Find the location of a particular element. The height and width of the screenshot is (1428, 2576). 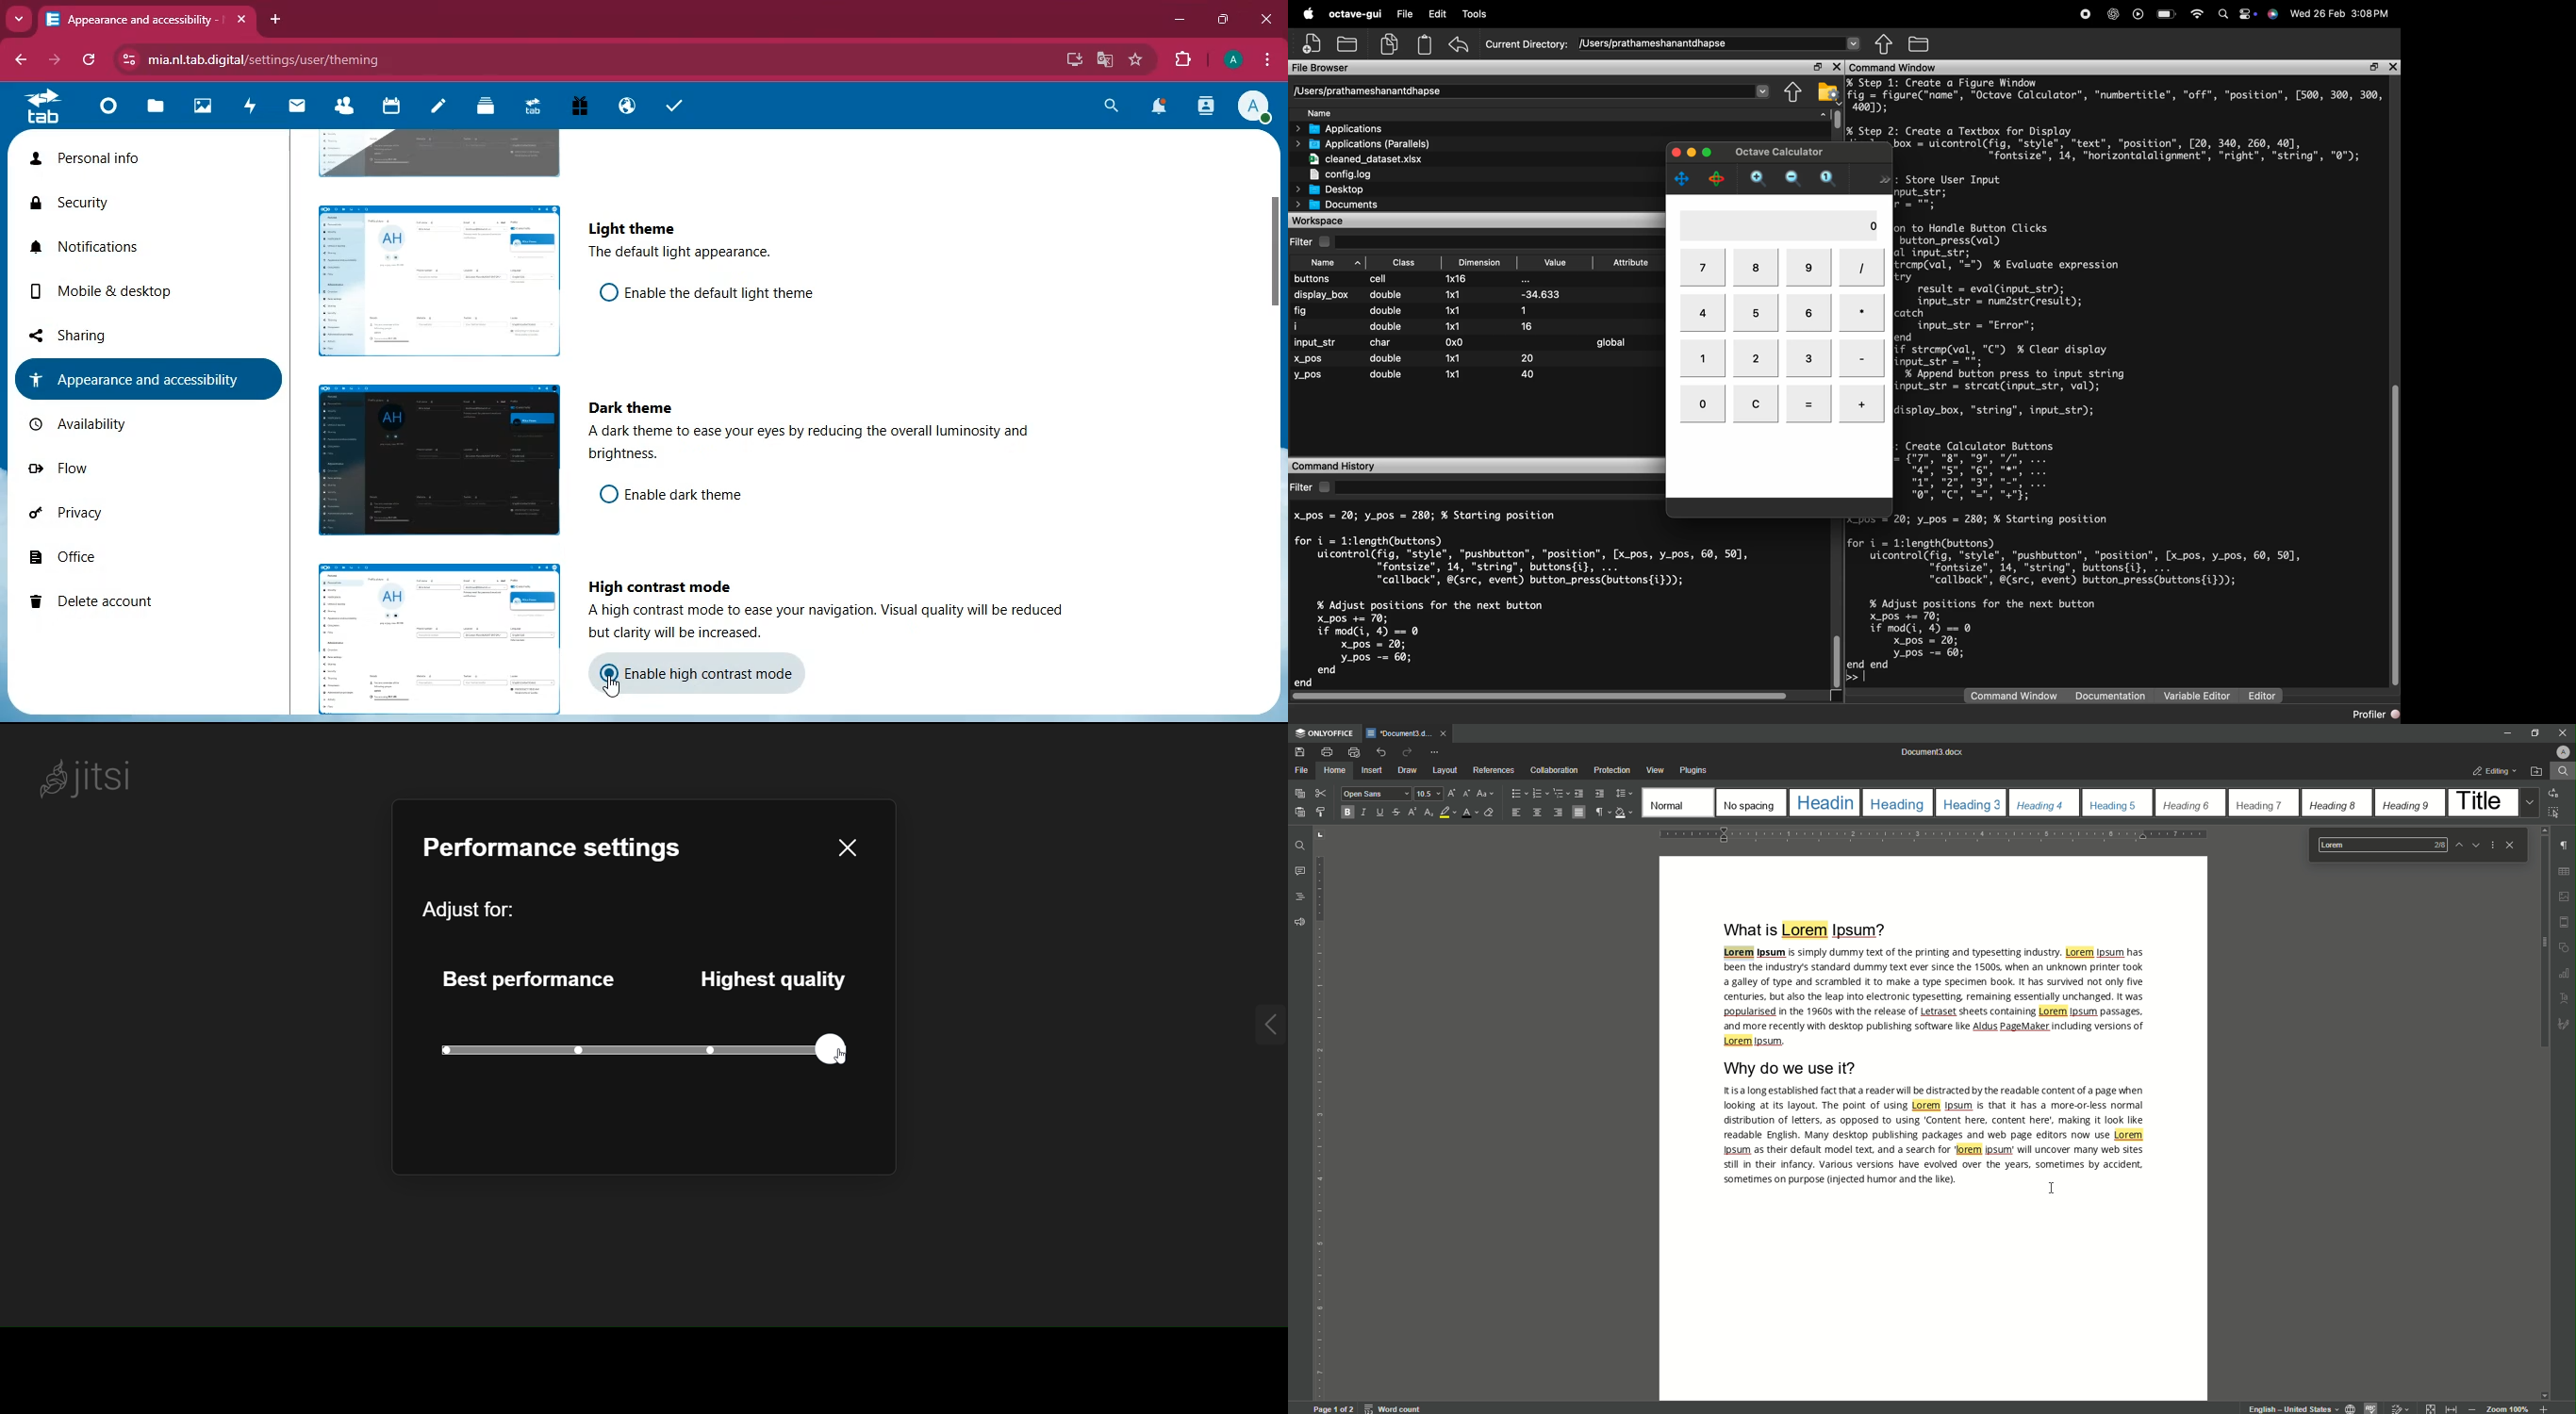

Non-printing Characters is located at coordinates (1600, 813).